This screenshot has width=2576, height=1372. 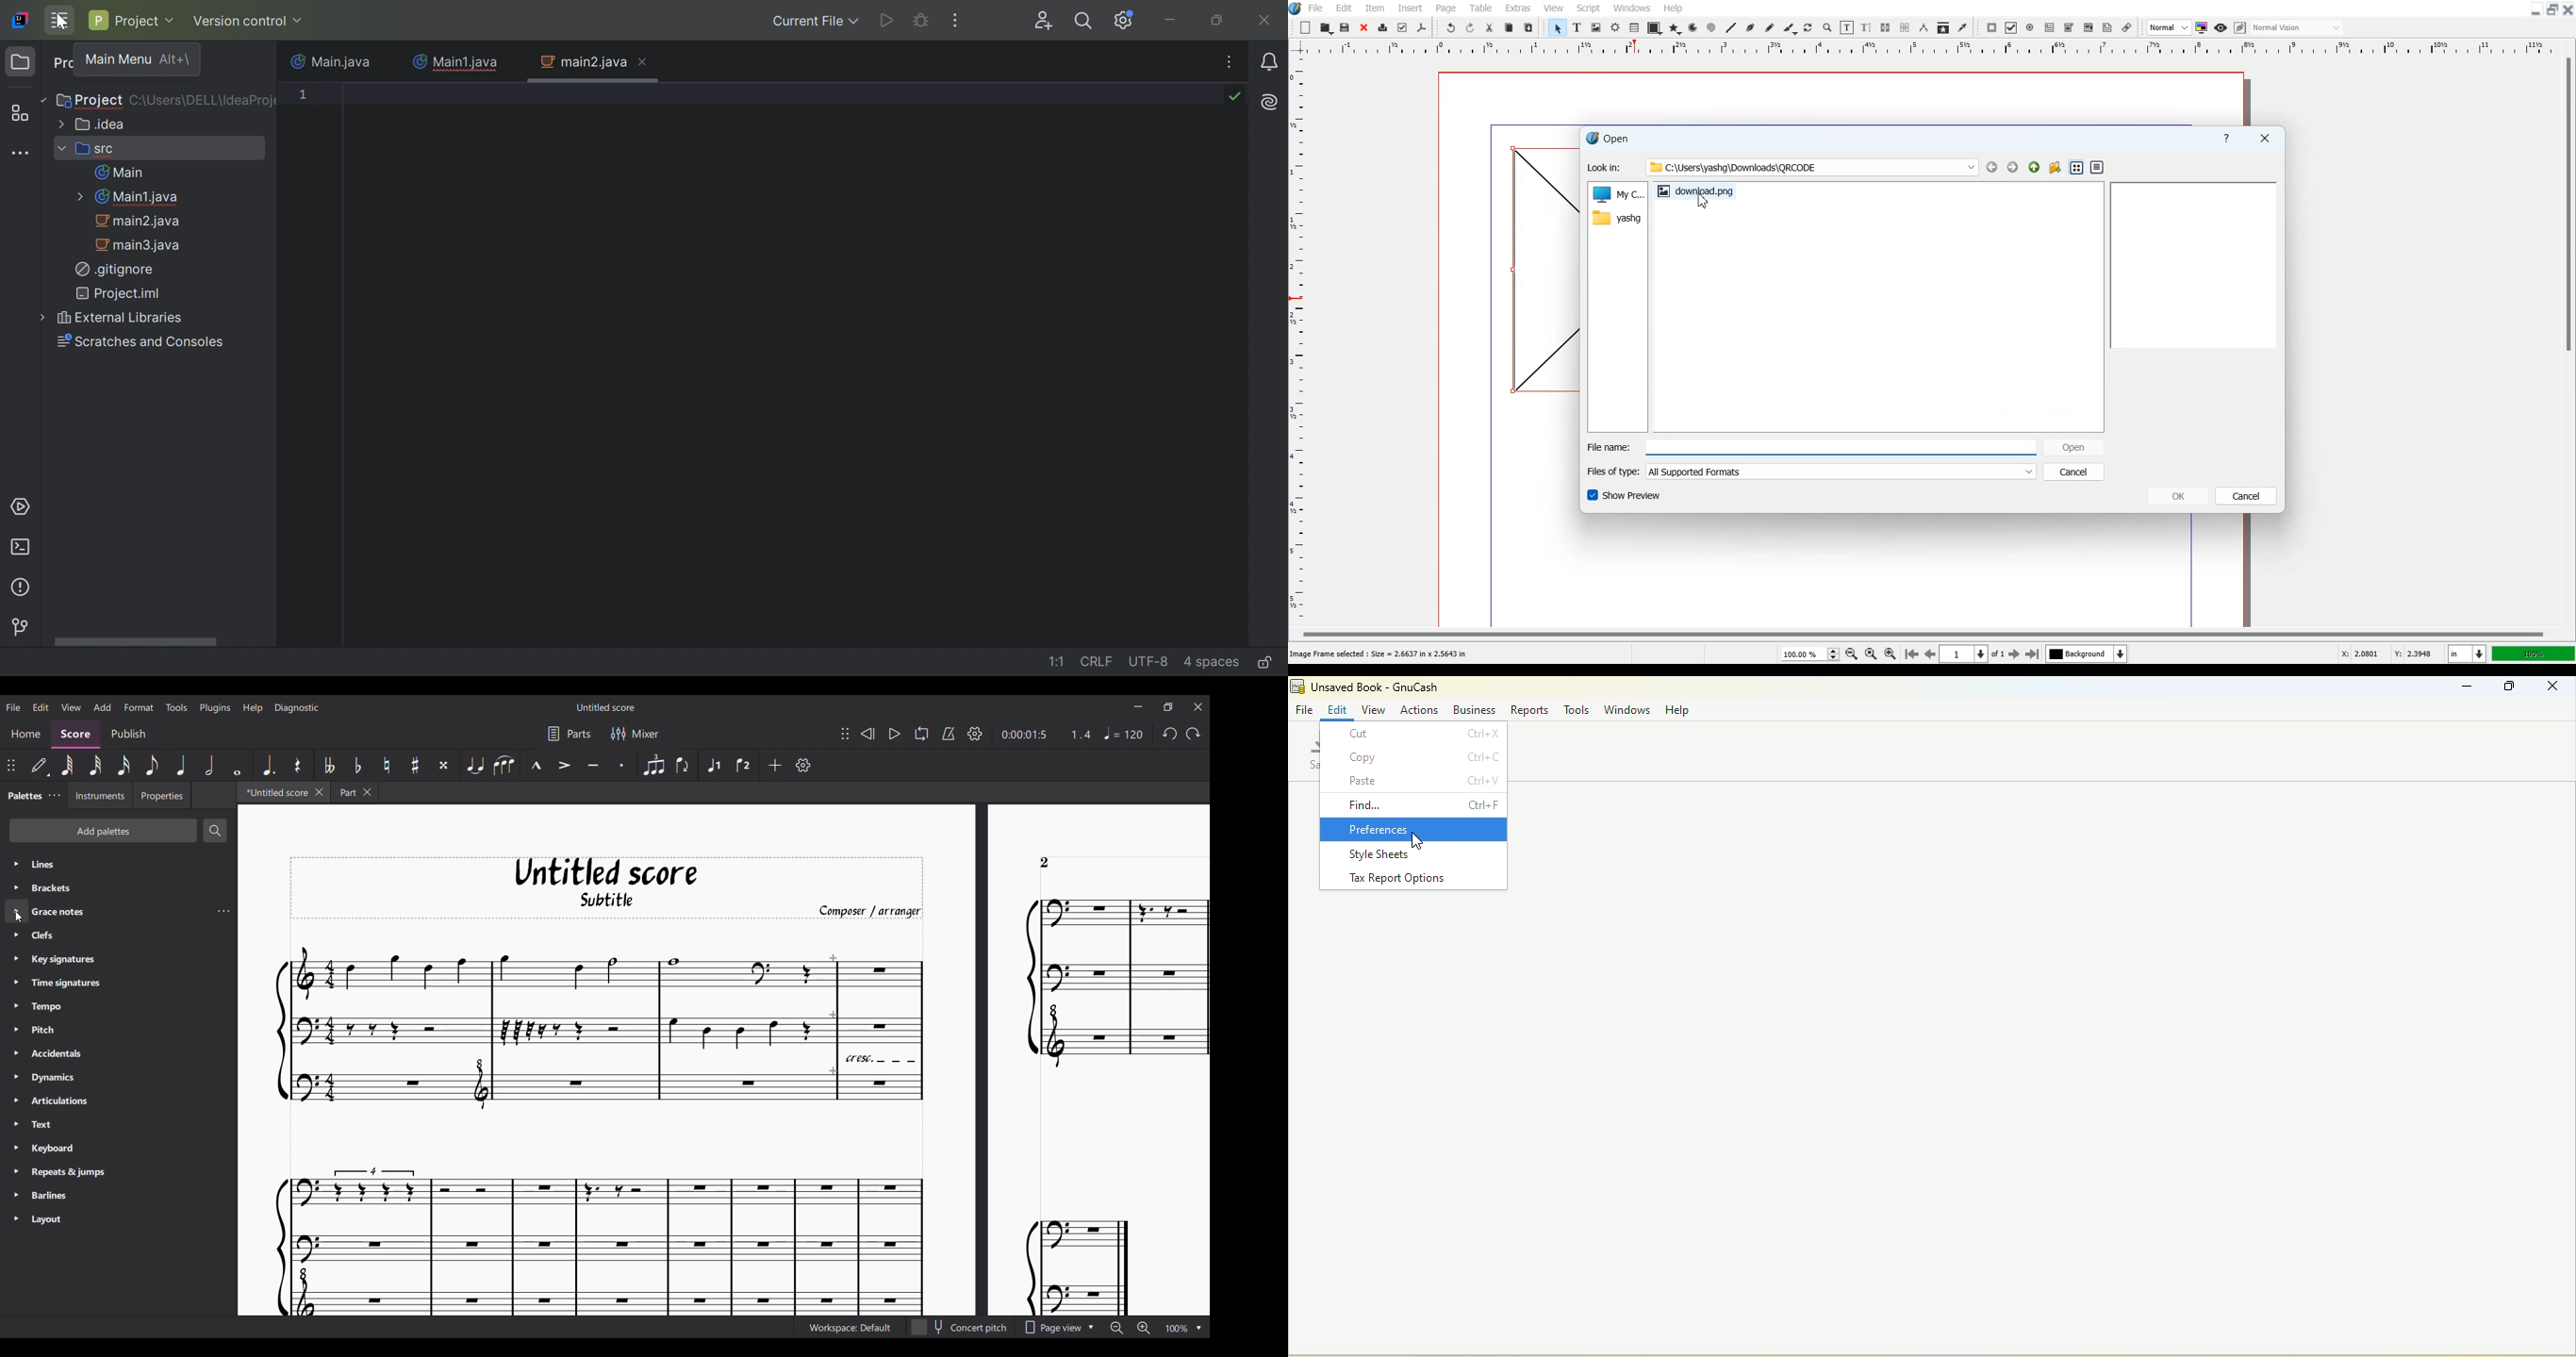 What do you see at coordinates (177, 707) in the screenshot?
I see `Tools menu` at bounding box center [177, 707].